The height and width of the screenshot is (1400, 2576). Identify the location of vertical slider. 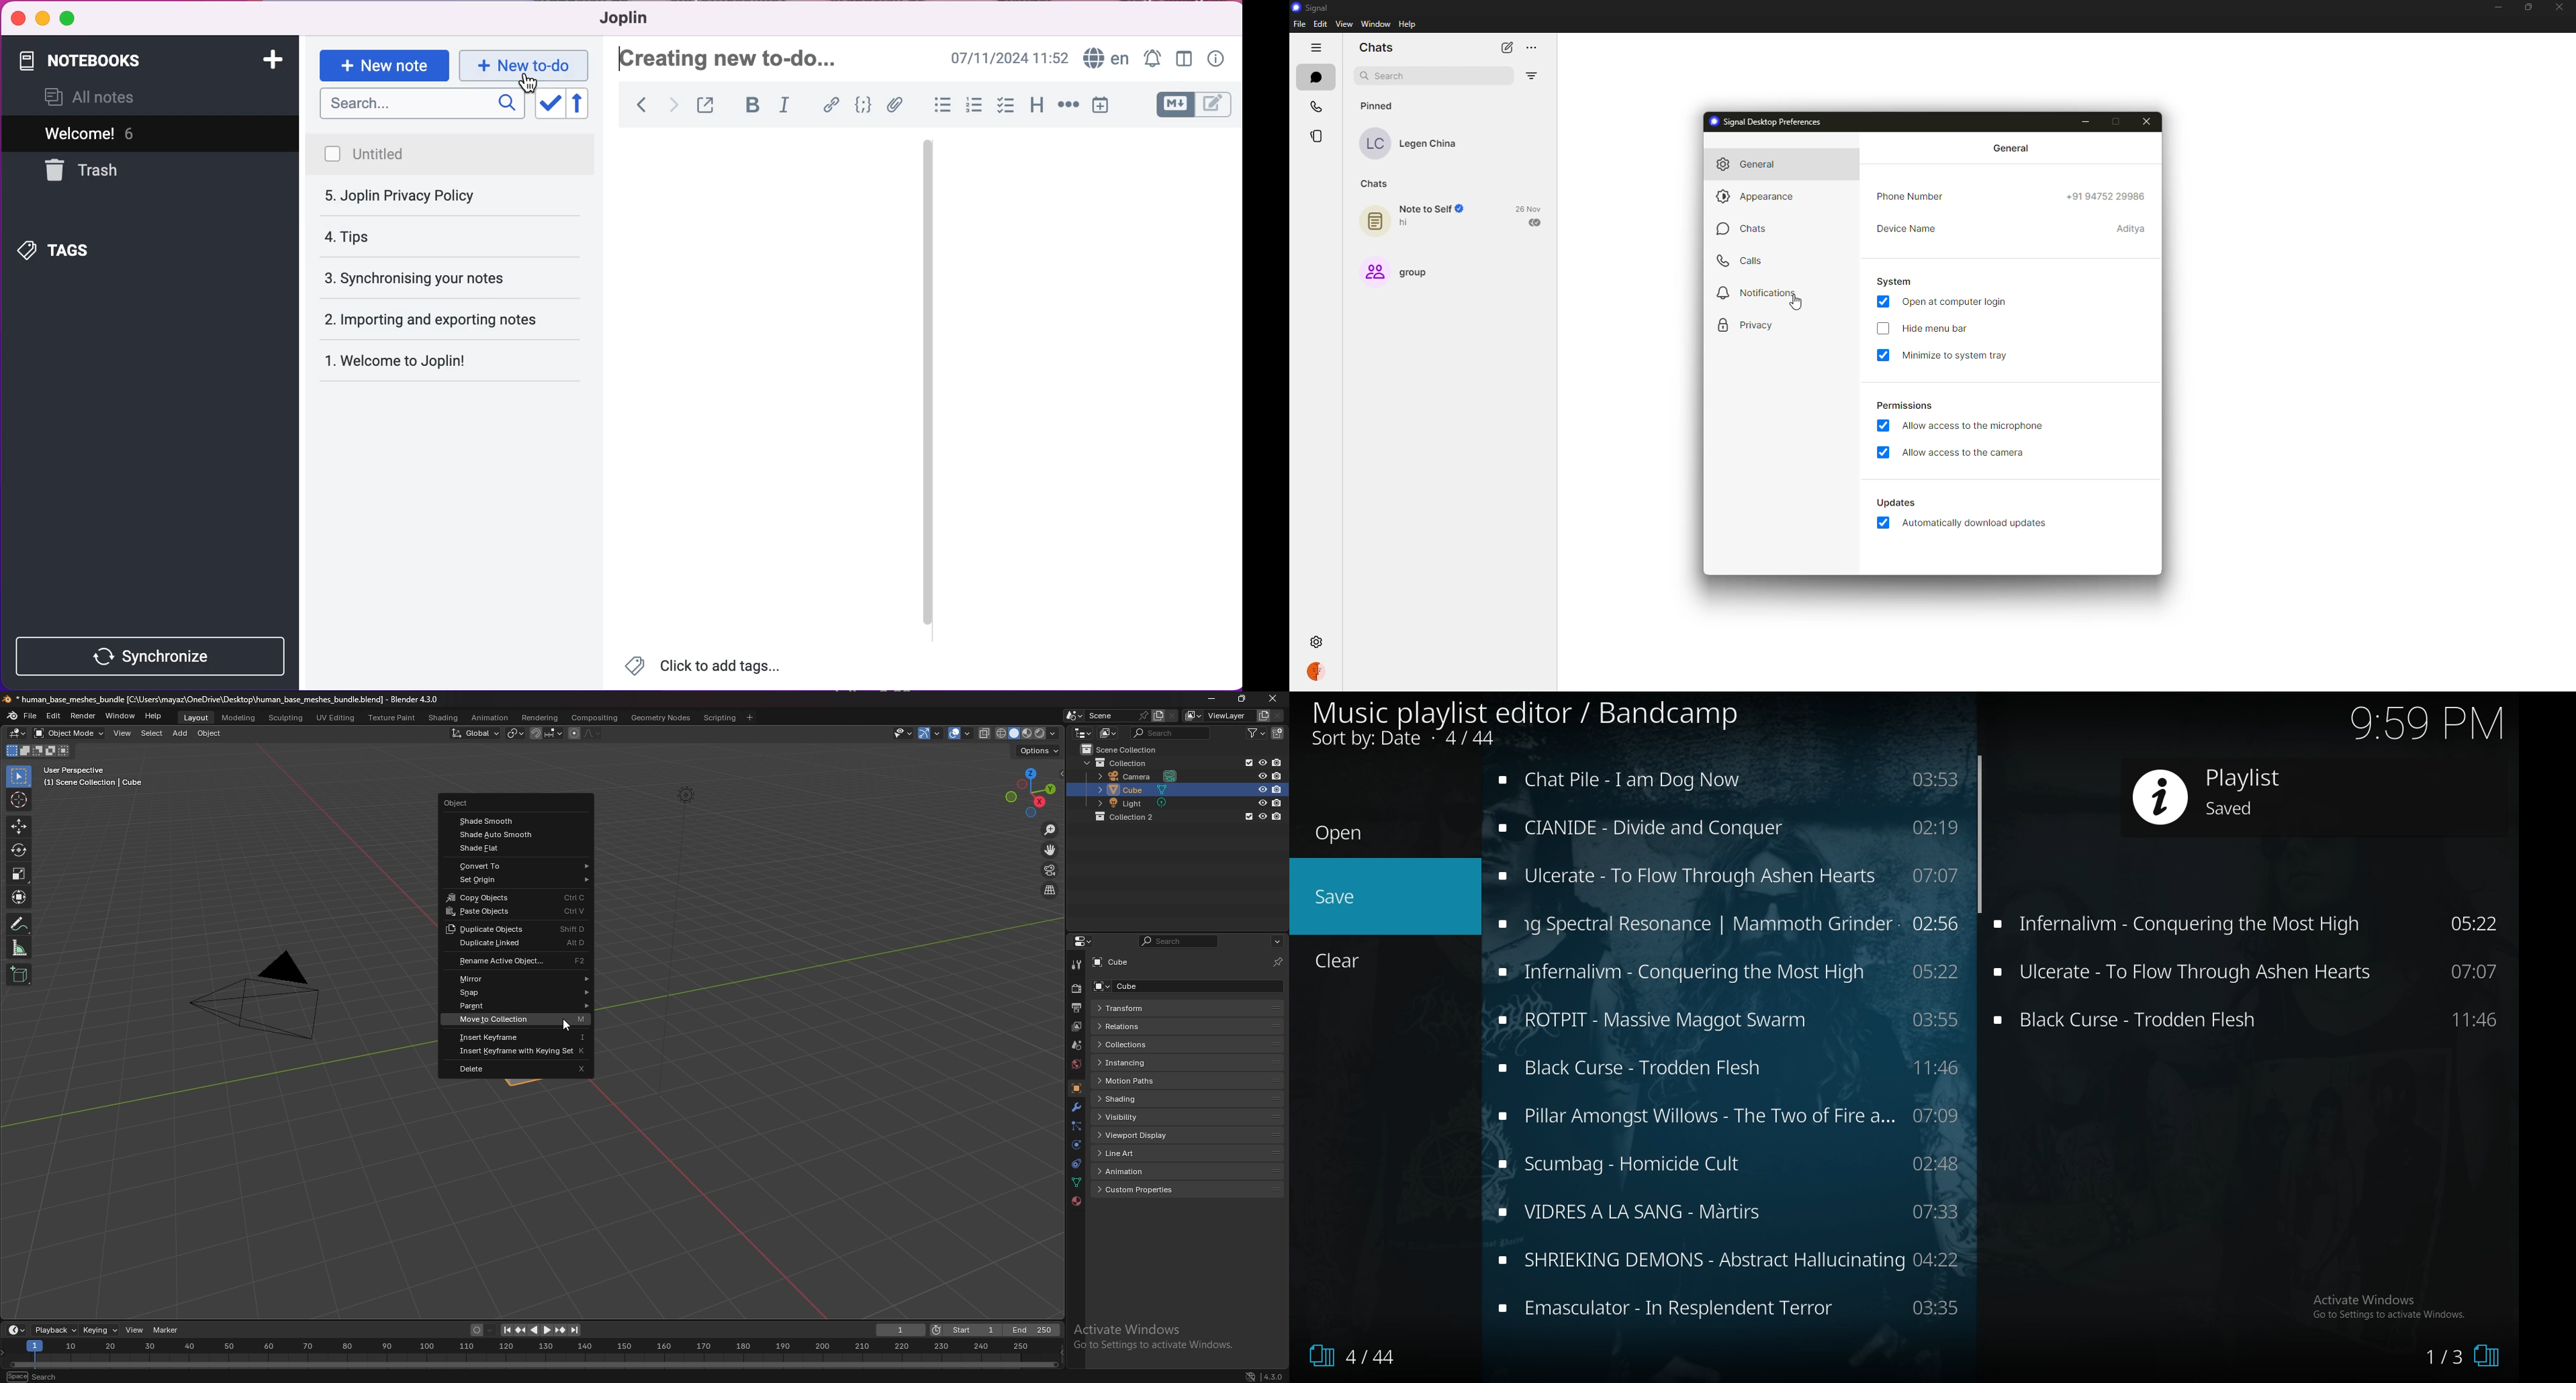
(927, 179).